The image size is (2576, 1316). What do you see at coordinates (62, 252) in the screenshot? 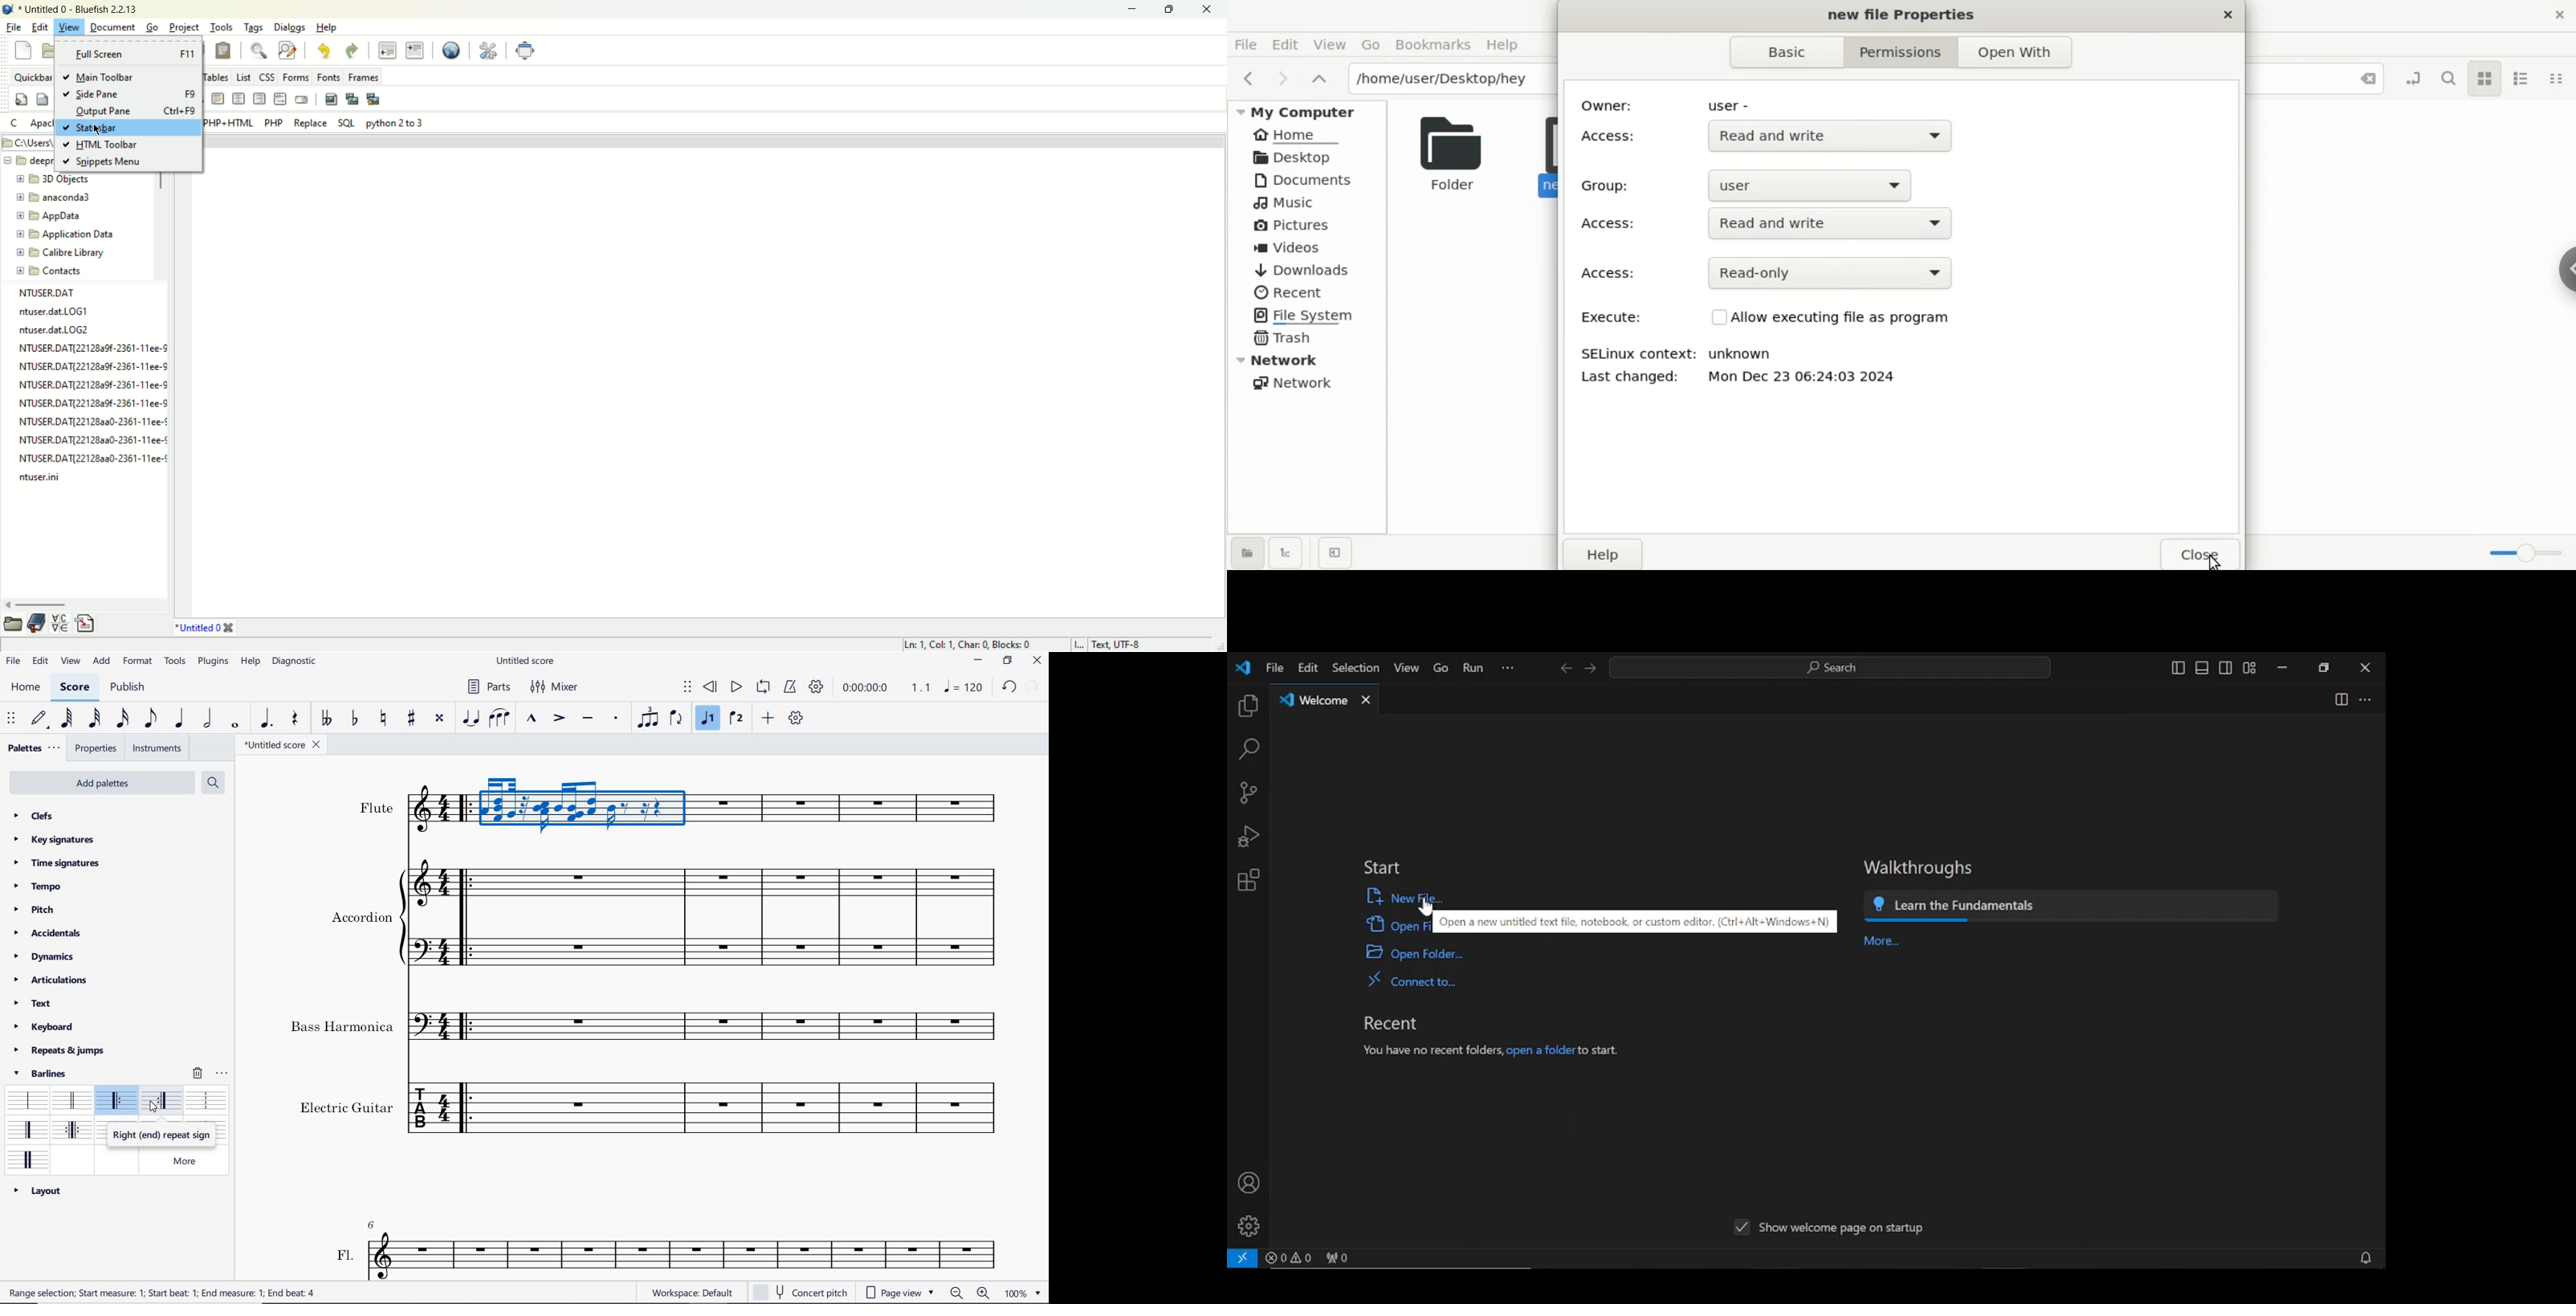
I see `Calibre  Library` at bounding box center [62, 252].